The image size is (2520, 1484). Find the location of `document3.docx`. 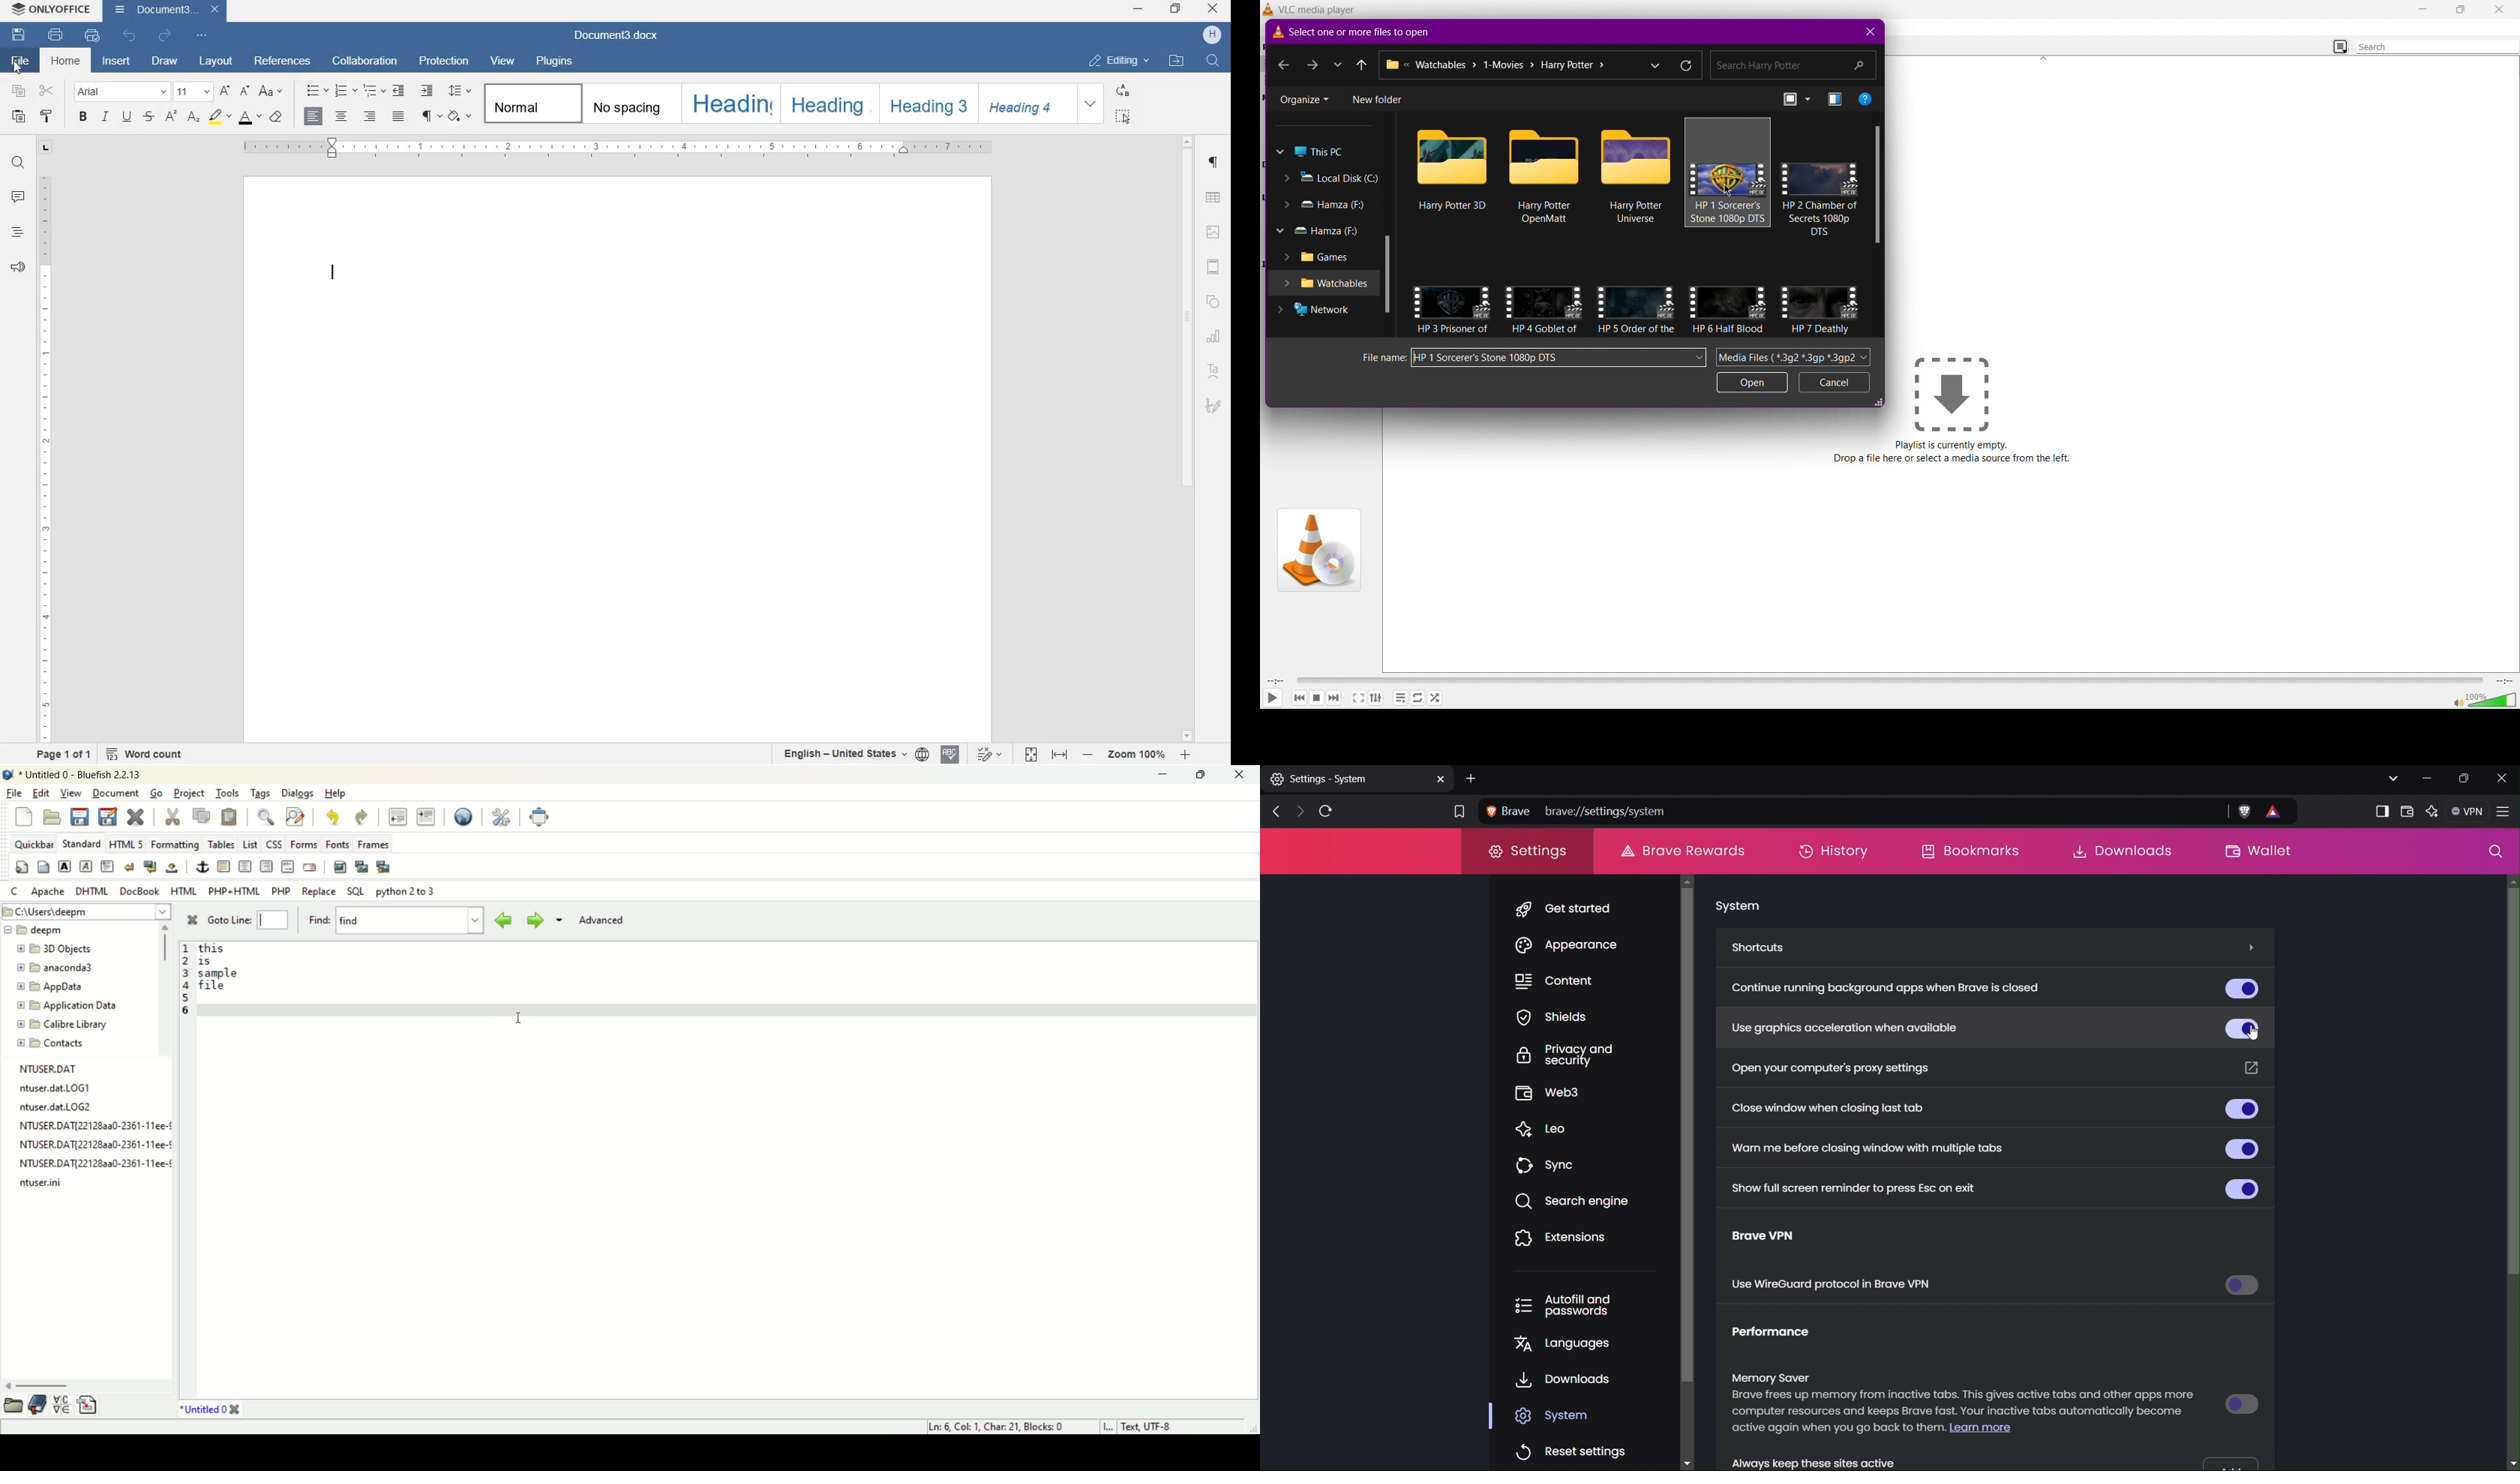

document3.docx is located at coordinates (622, 32).